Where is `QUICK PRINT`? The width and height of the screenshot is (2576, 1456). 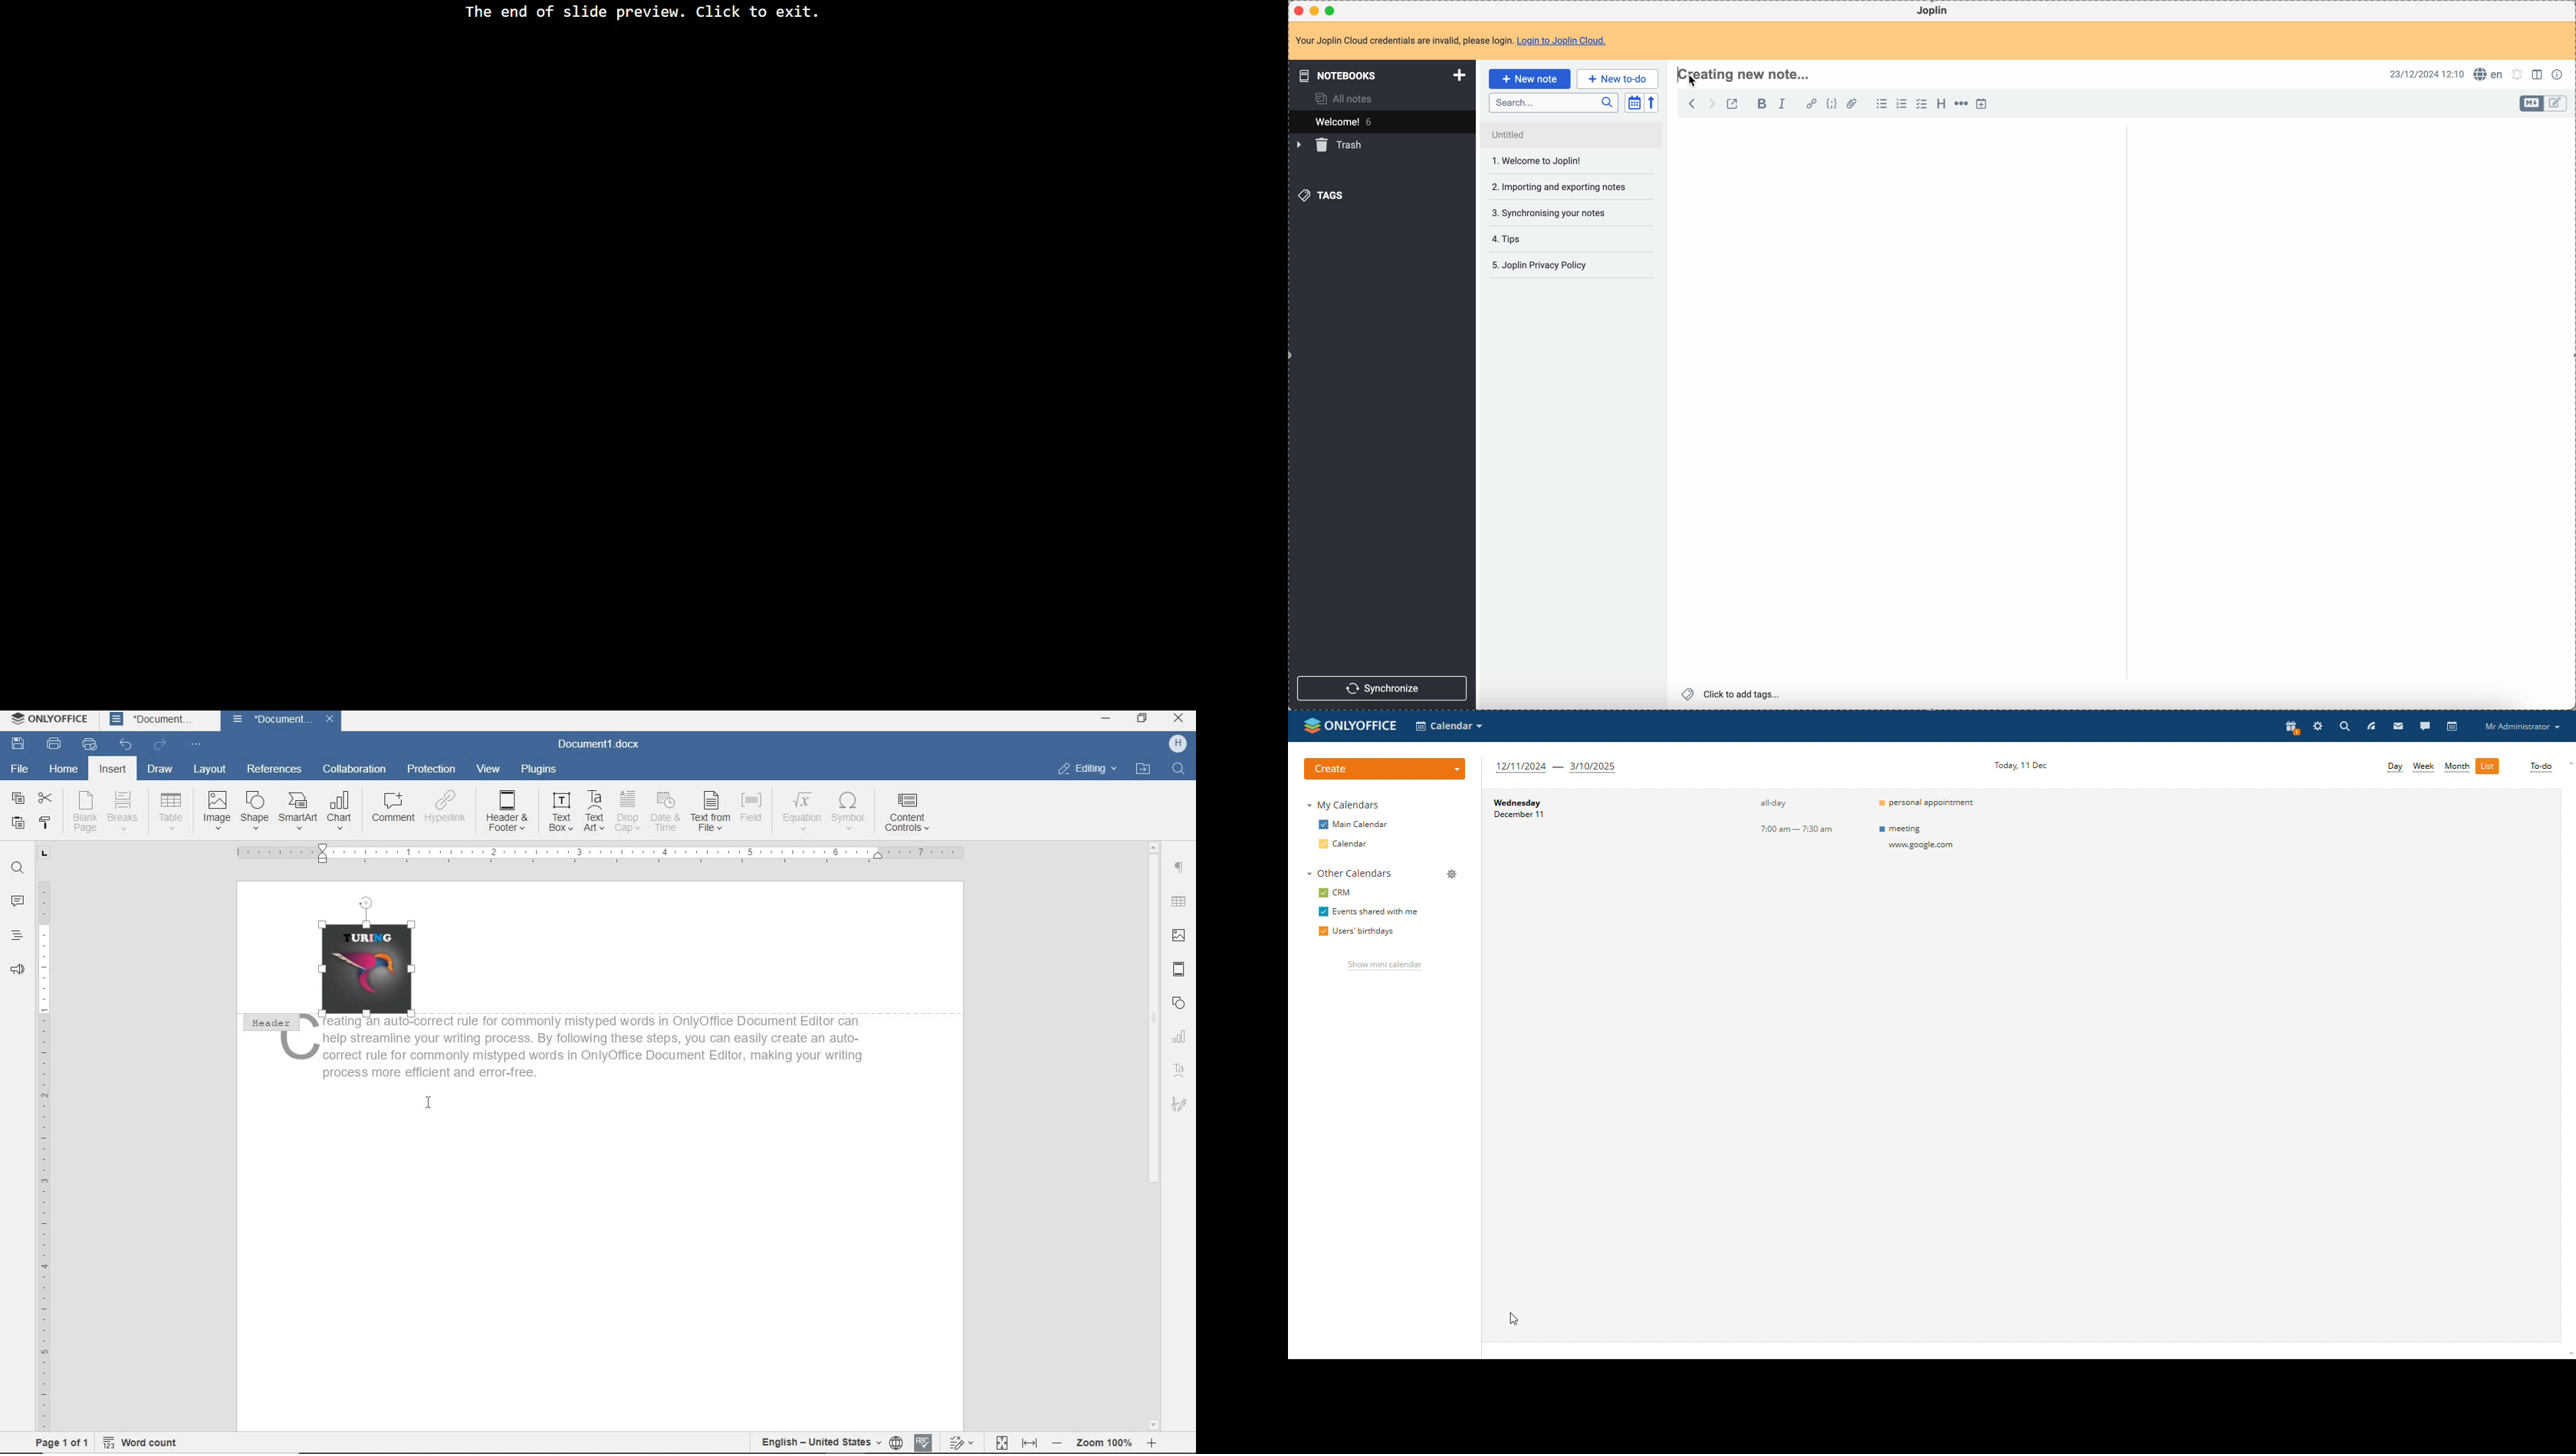
QUICK PRINT is located at coordinates (90, 742).